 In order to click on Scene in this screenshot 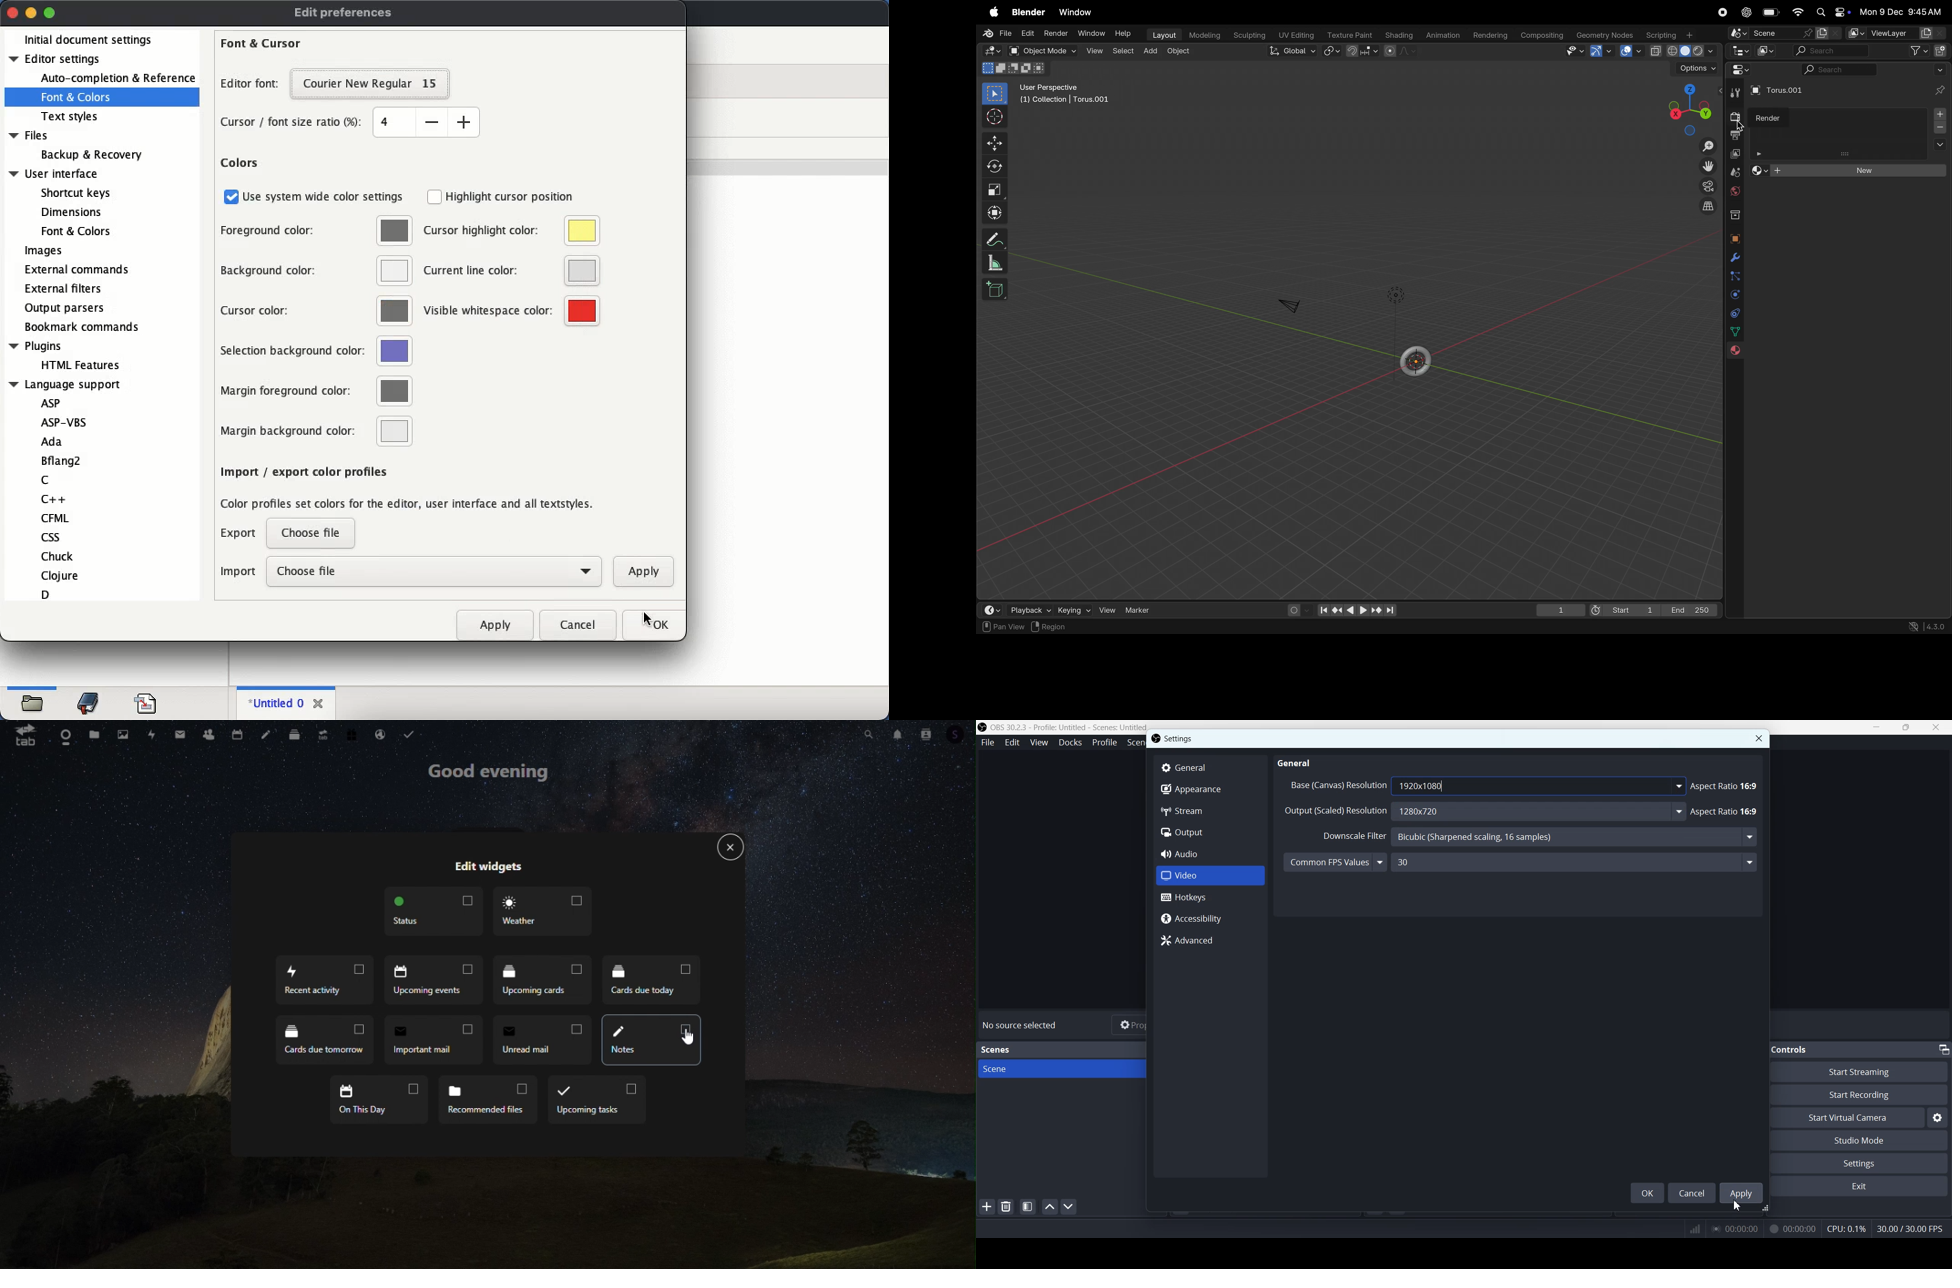, I will do `click(1073, 1069)`.